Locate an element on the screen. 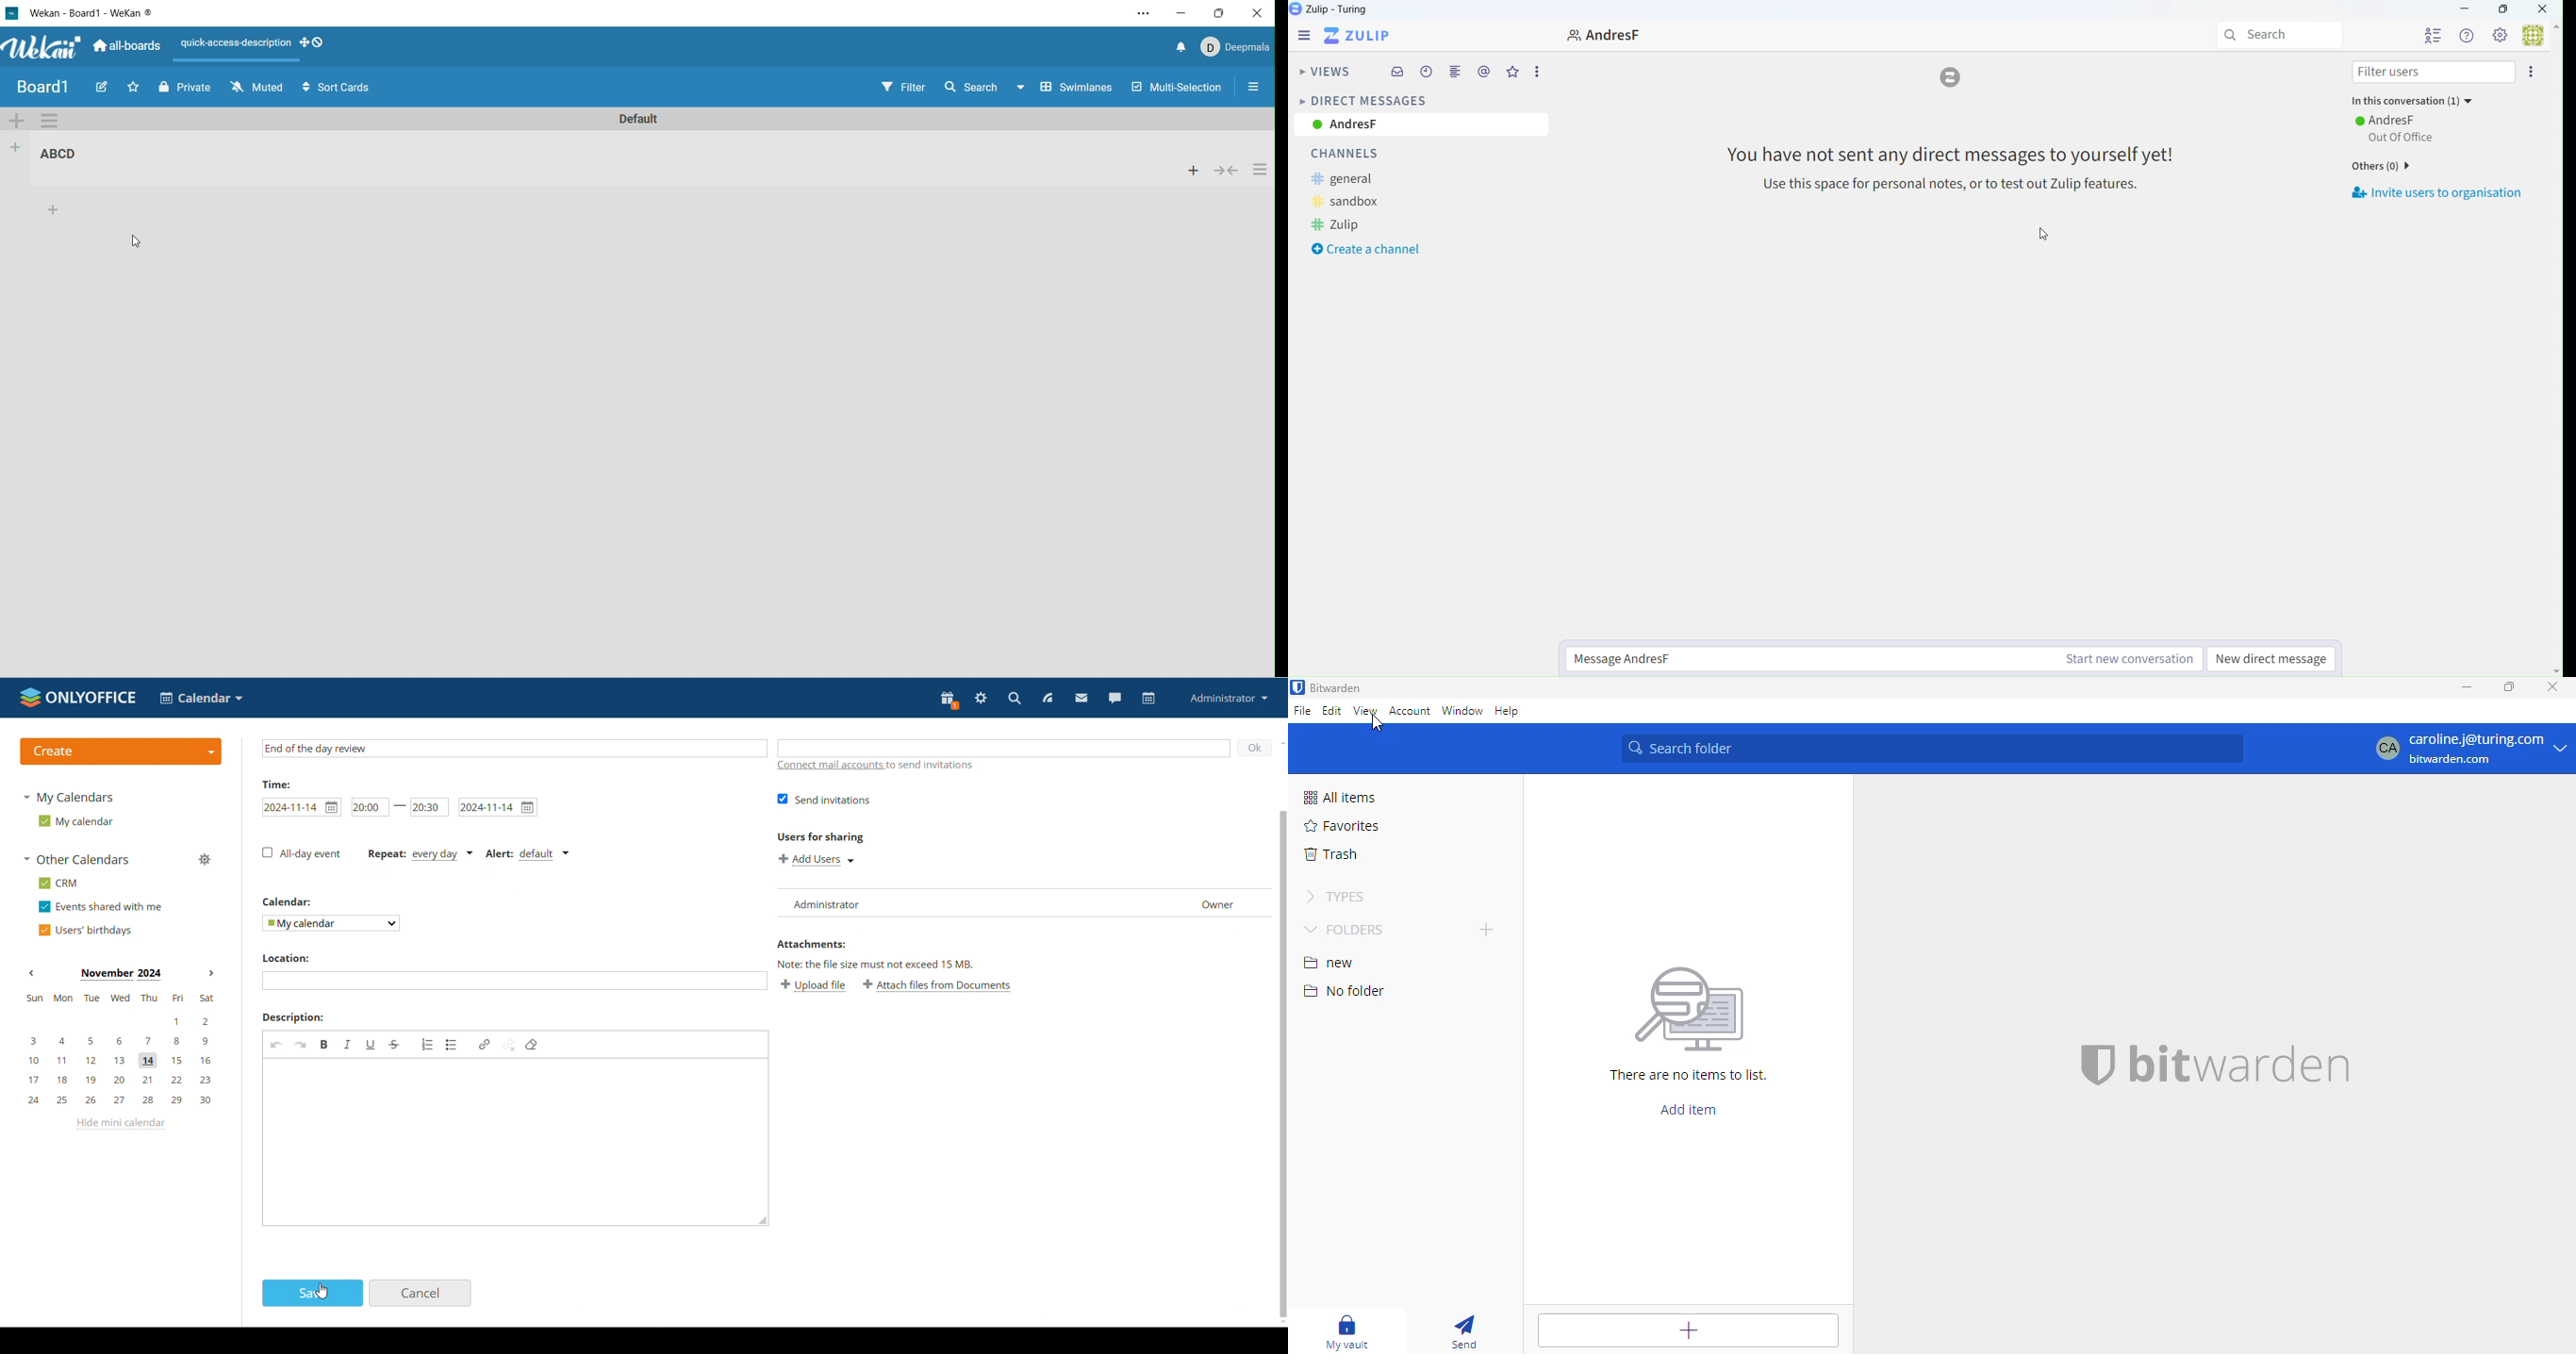 Image resolution: width=2576 pixels, height=1372 pixels. Redo is located at coordinates (301, 1044).